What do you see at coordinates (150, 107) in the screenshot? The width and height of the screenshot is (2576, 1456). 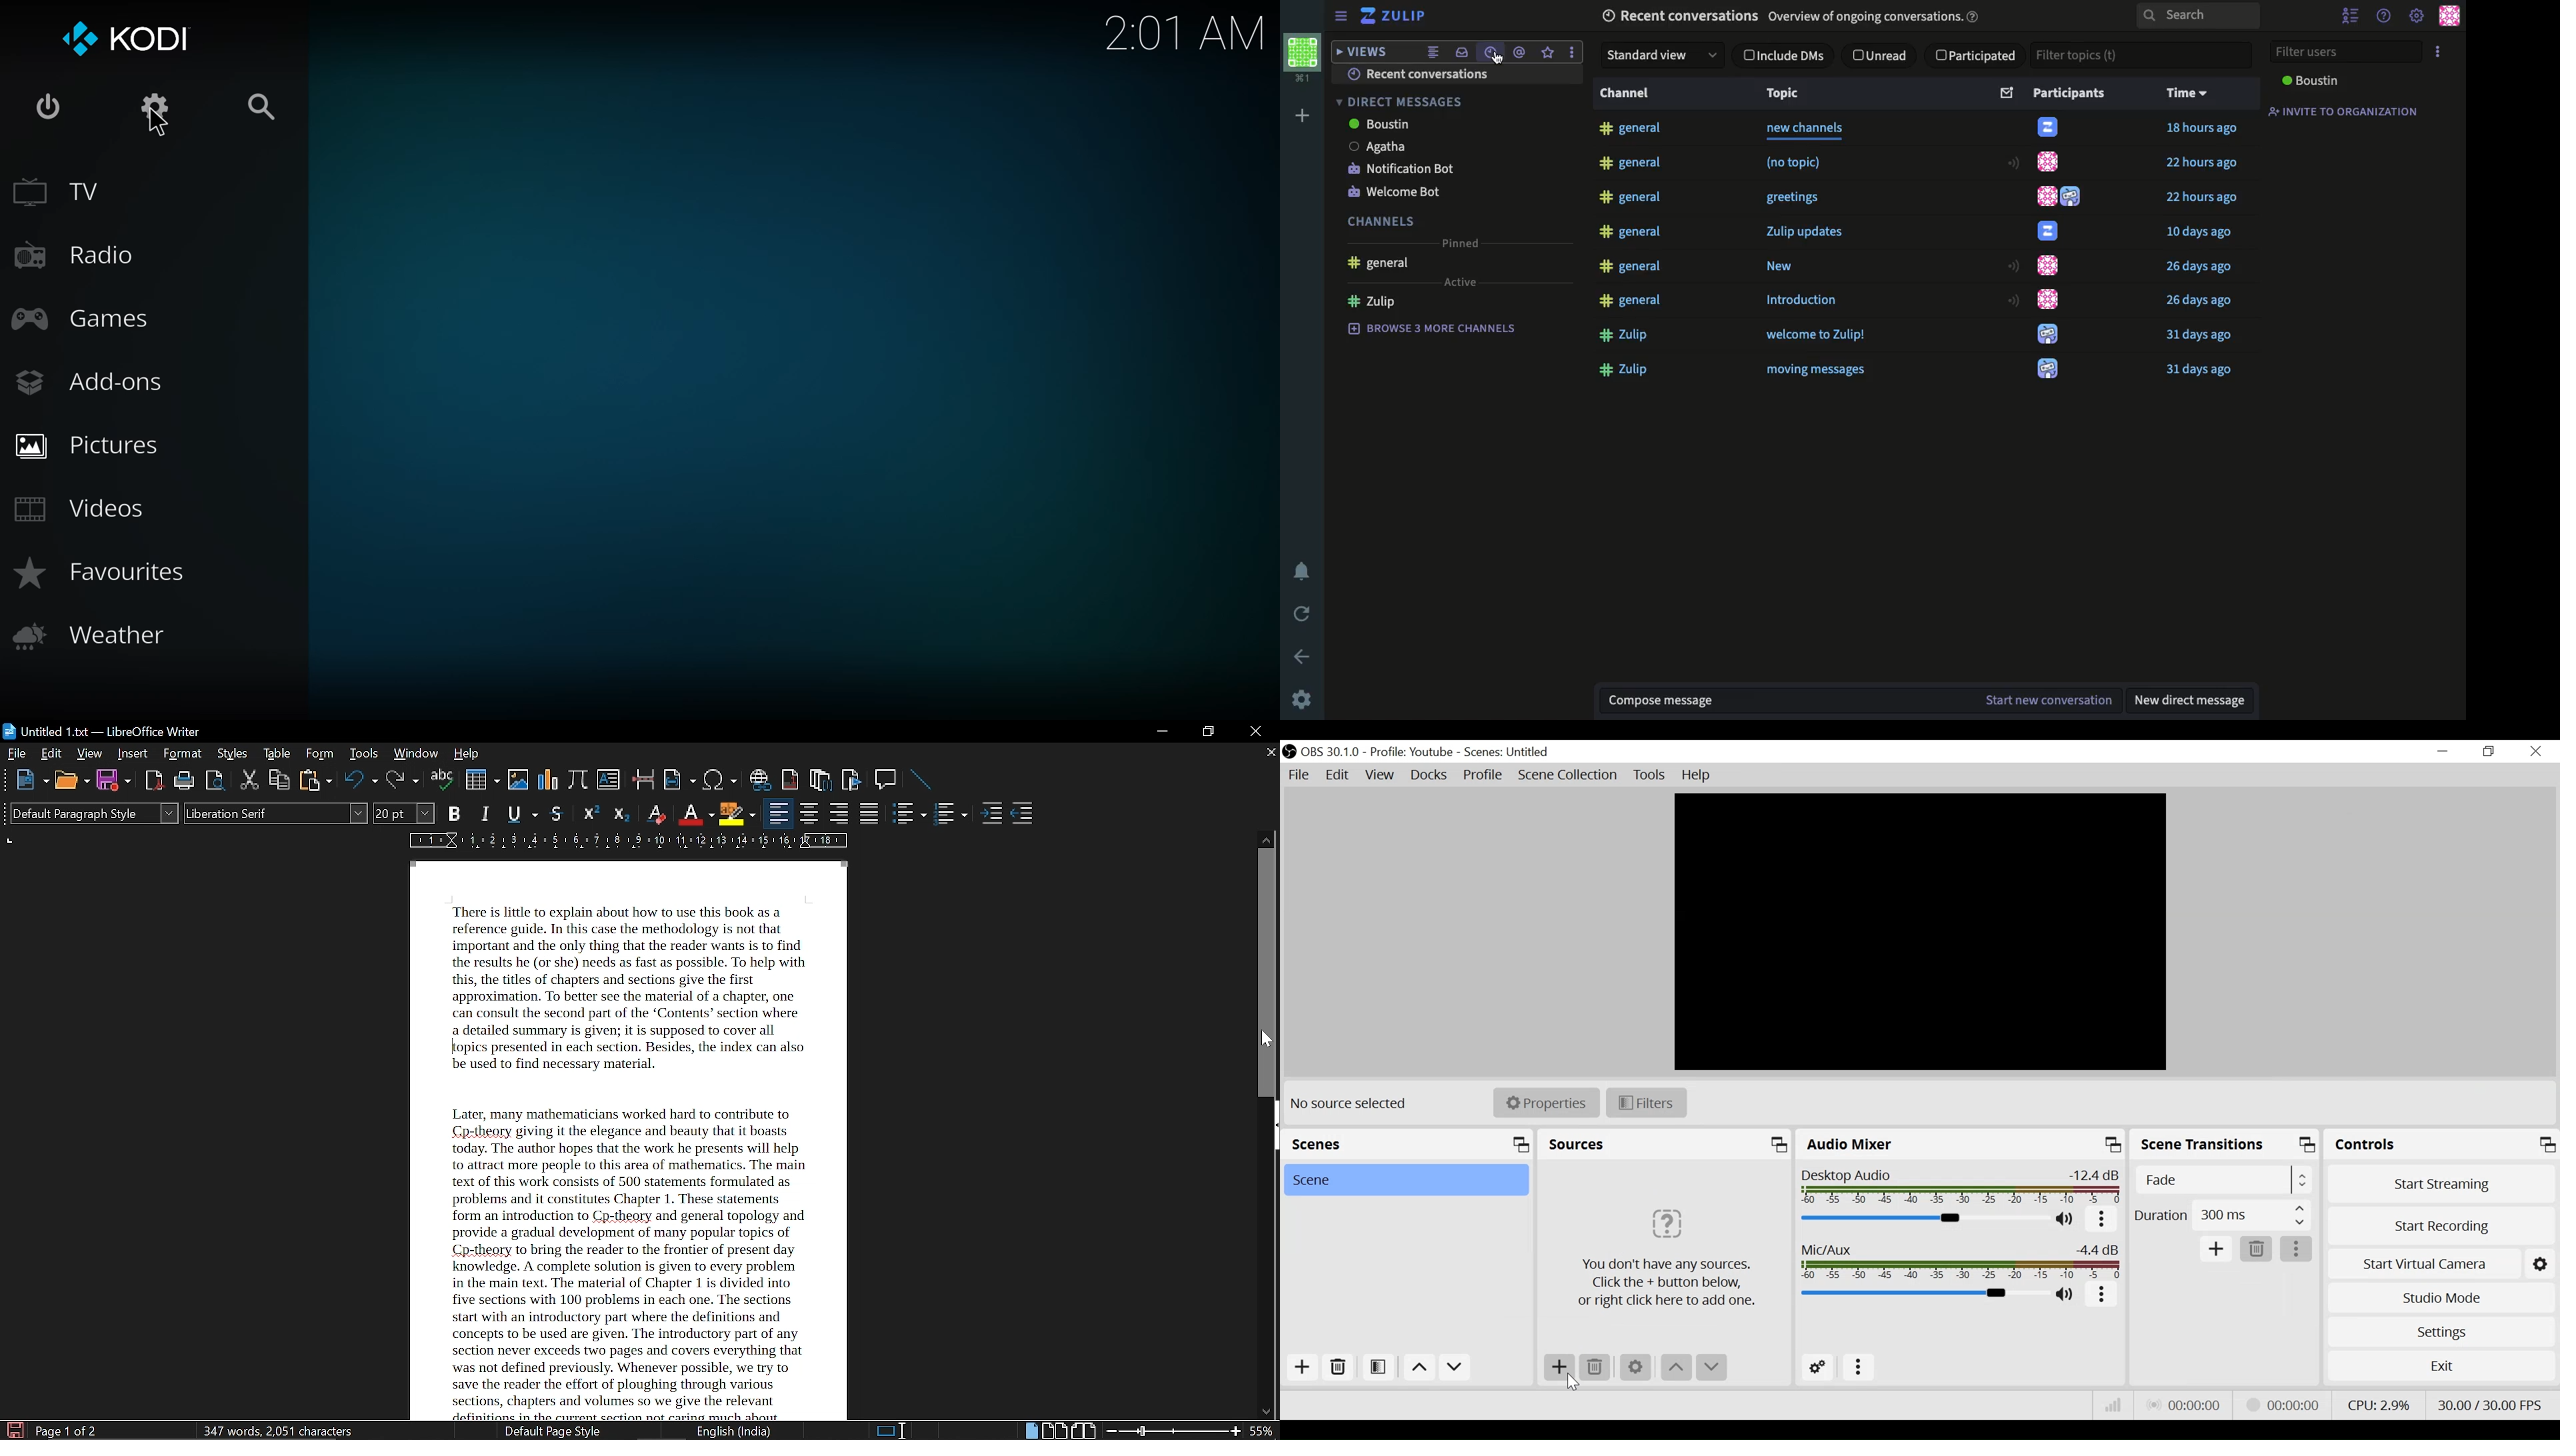 I see `settings` at bounding box center [150, 107].